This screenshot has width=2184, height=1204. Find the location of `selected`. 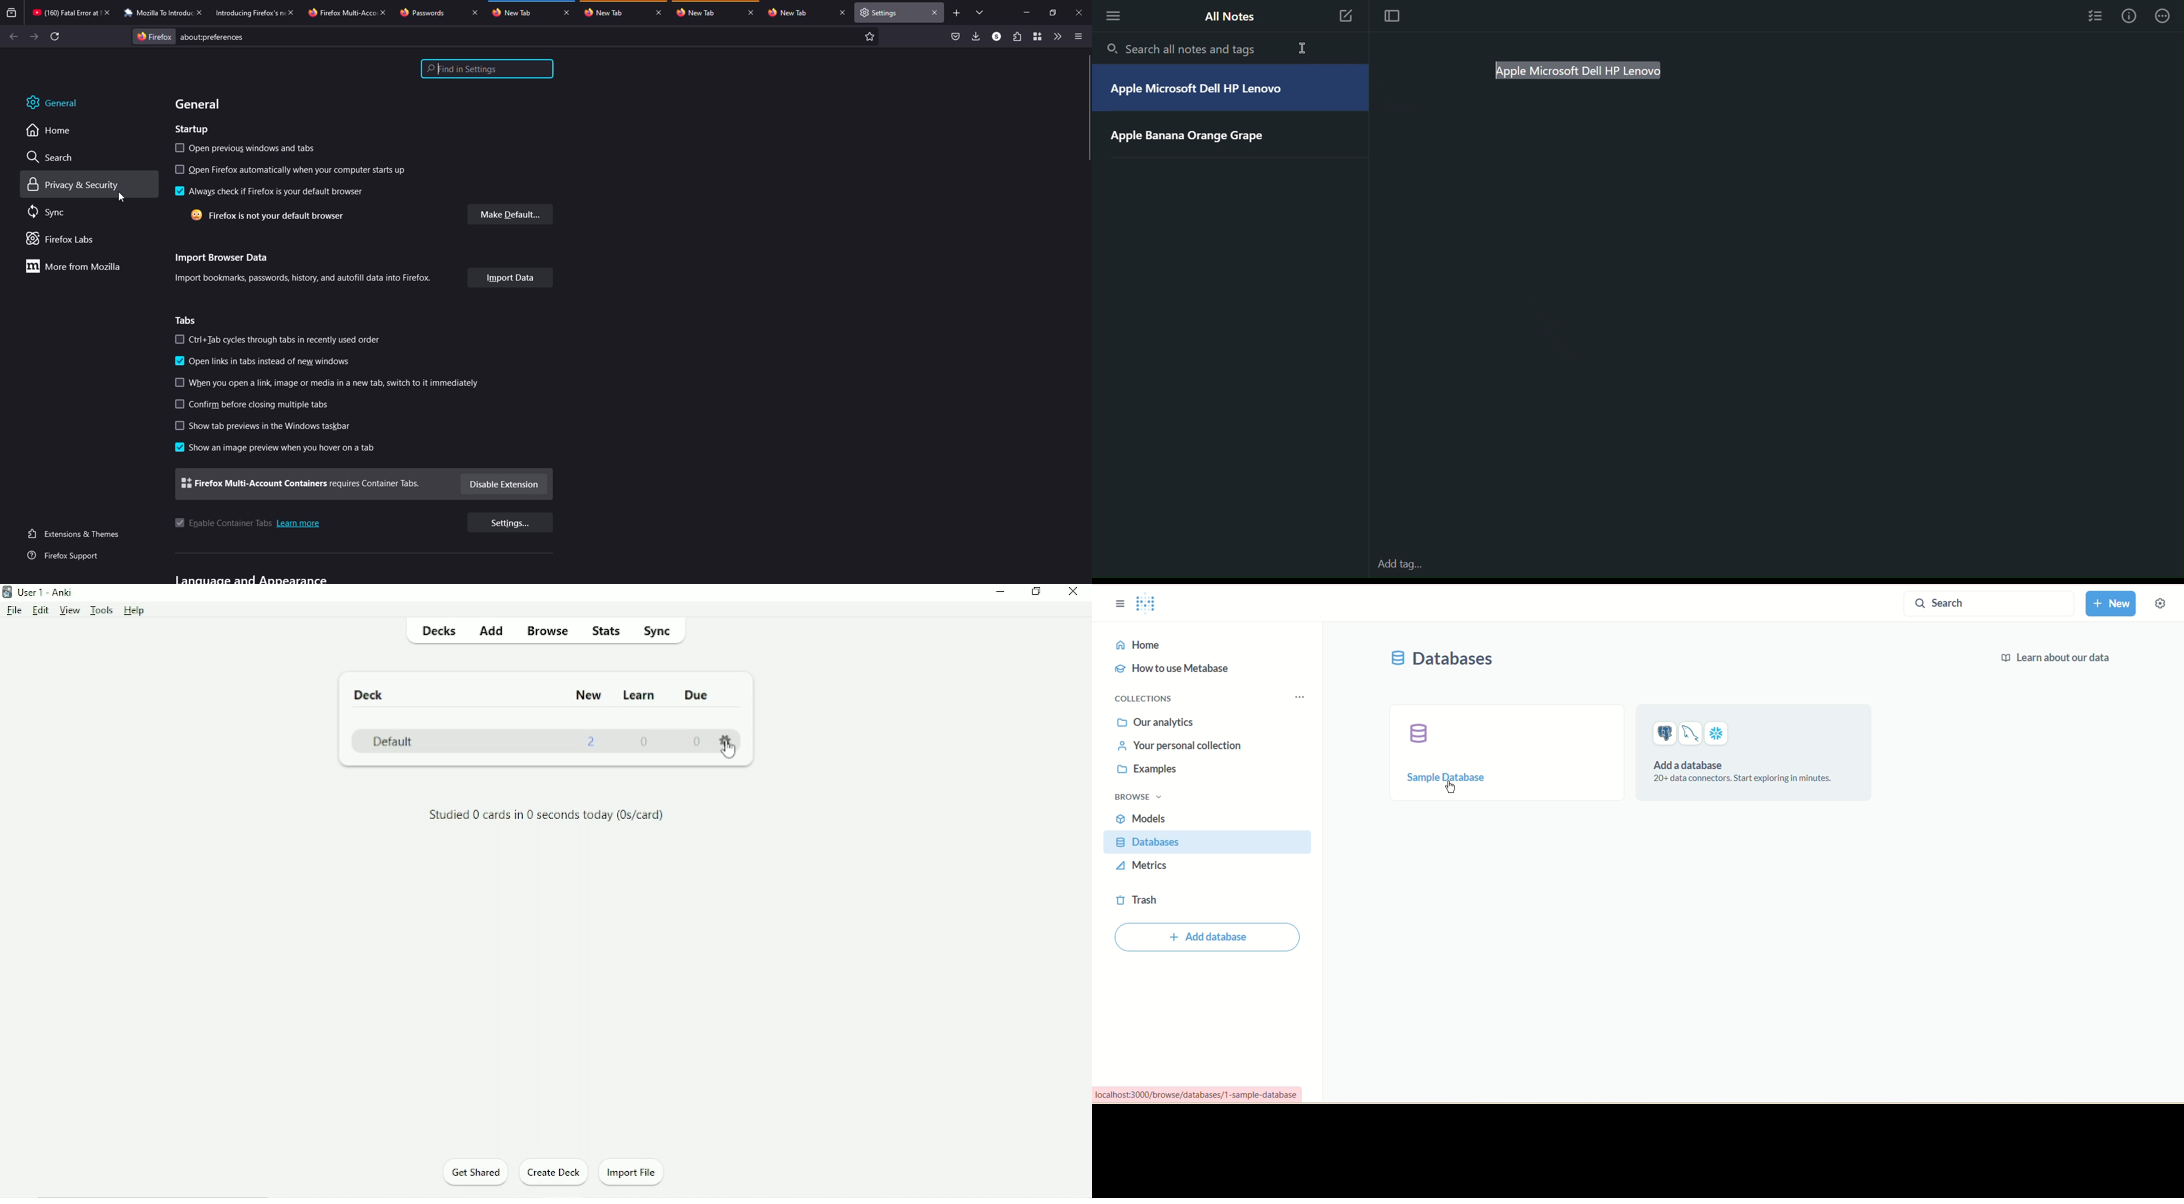

selected is located at coordinates (179, 448).